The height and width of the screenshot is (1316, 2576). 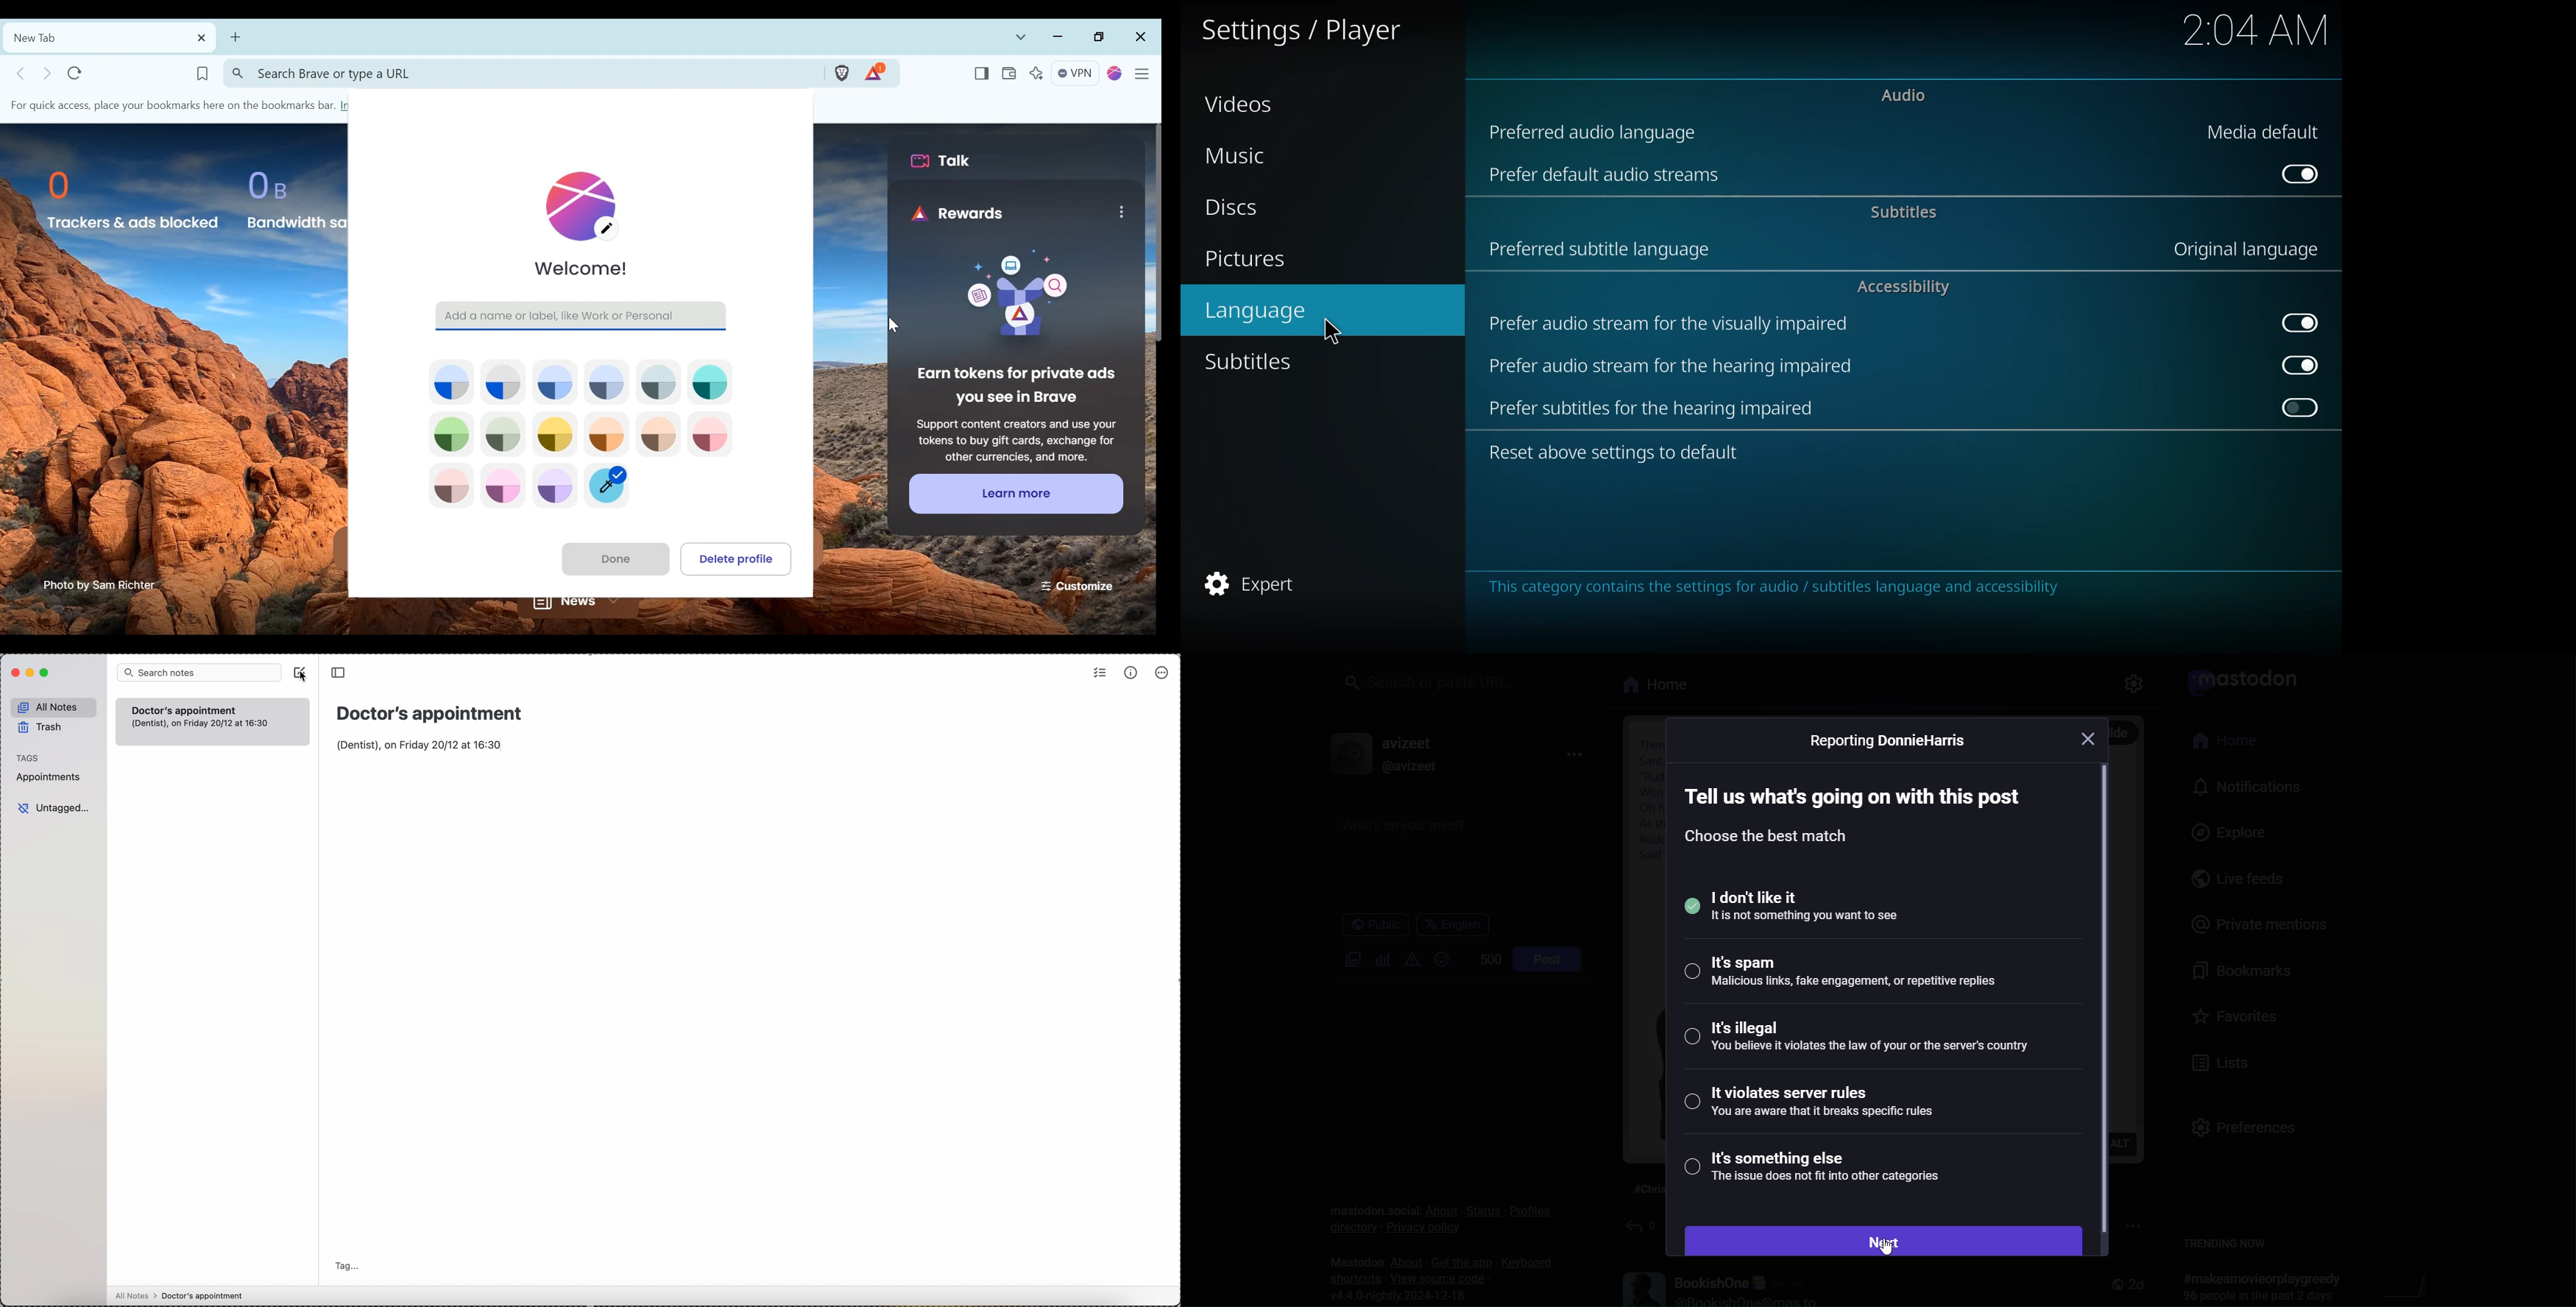 I want to click on mastodon social, so click(x=1370, y=1200).